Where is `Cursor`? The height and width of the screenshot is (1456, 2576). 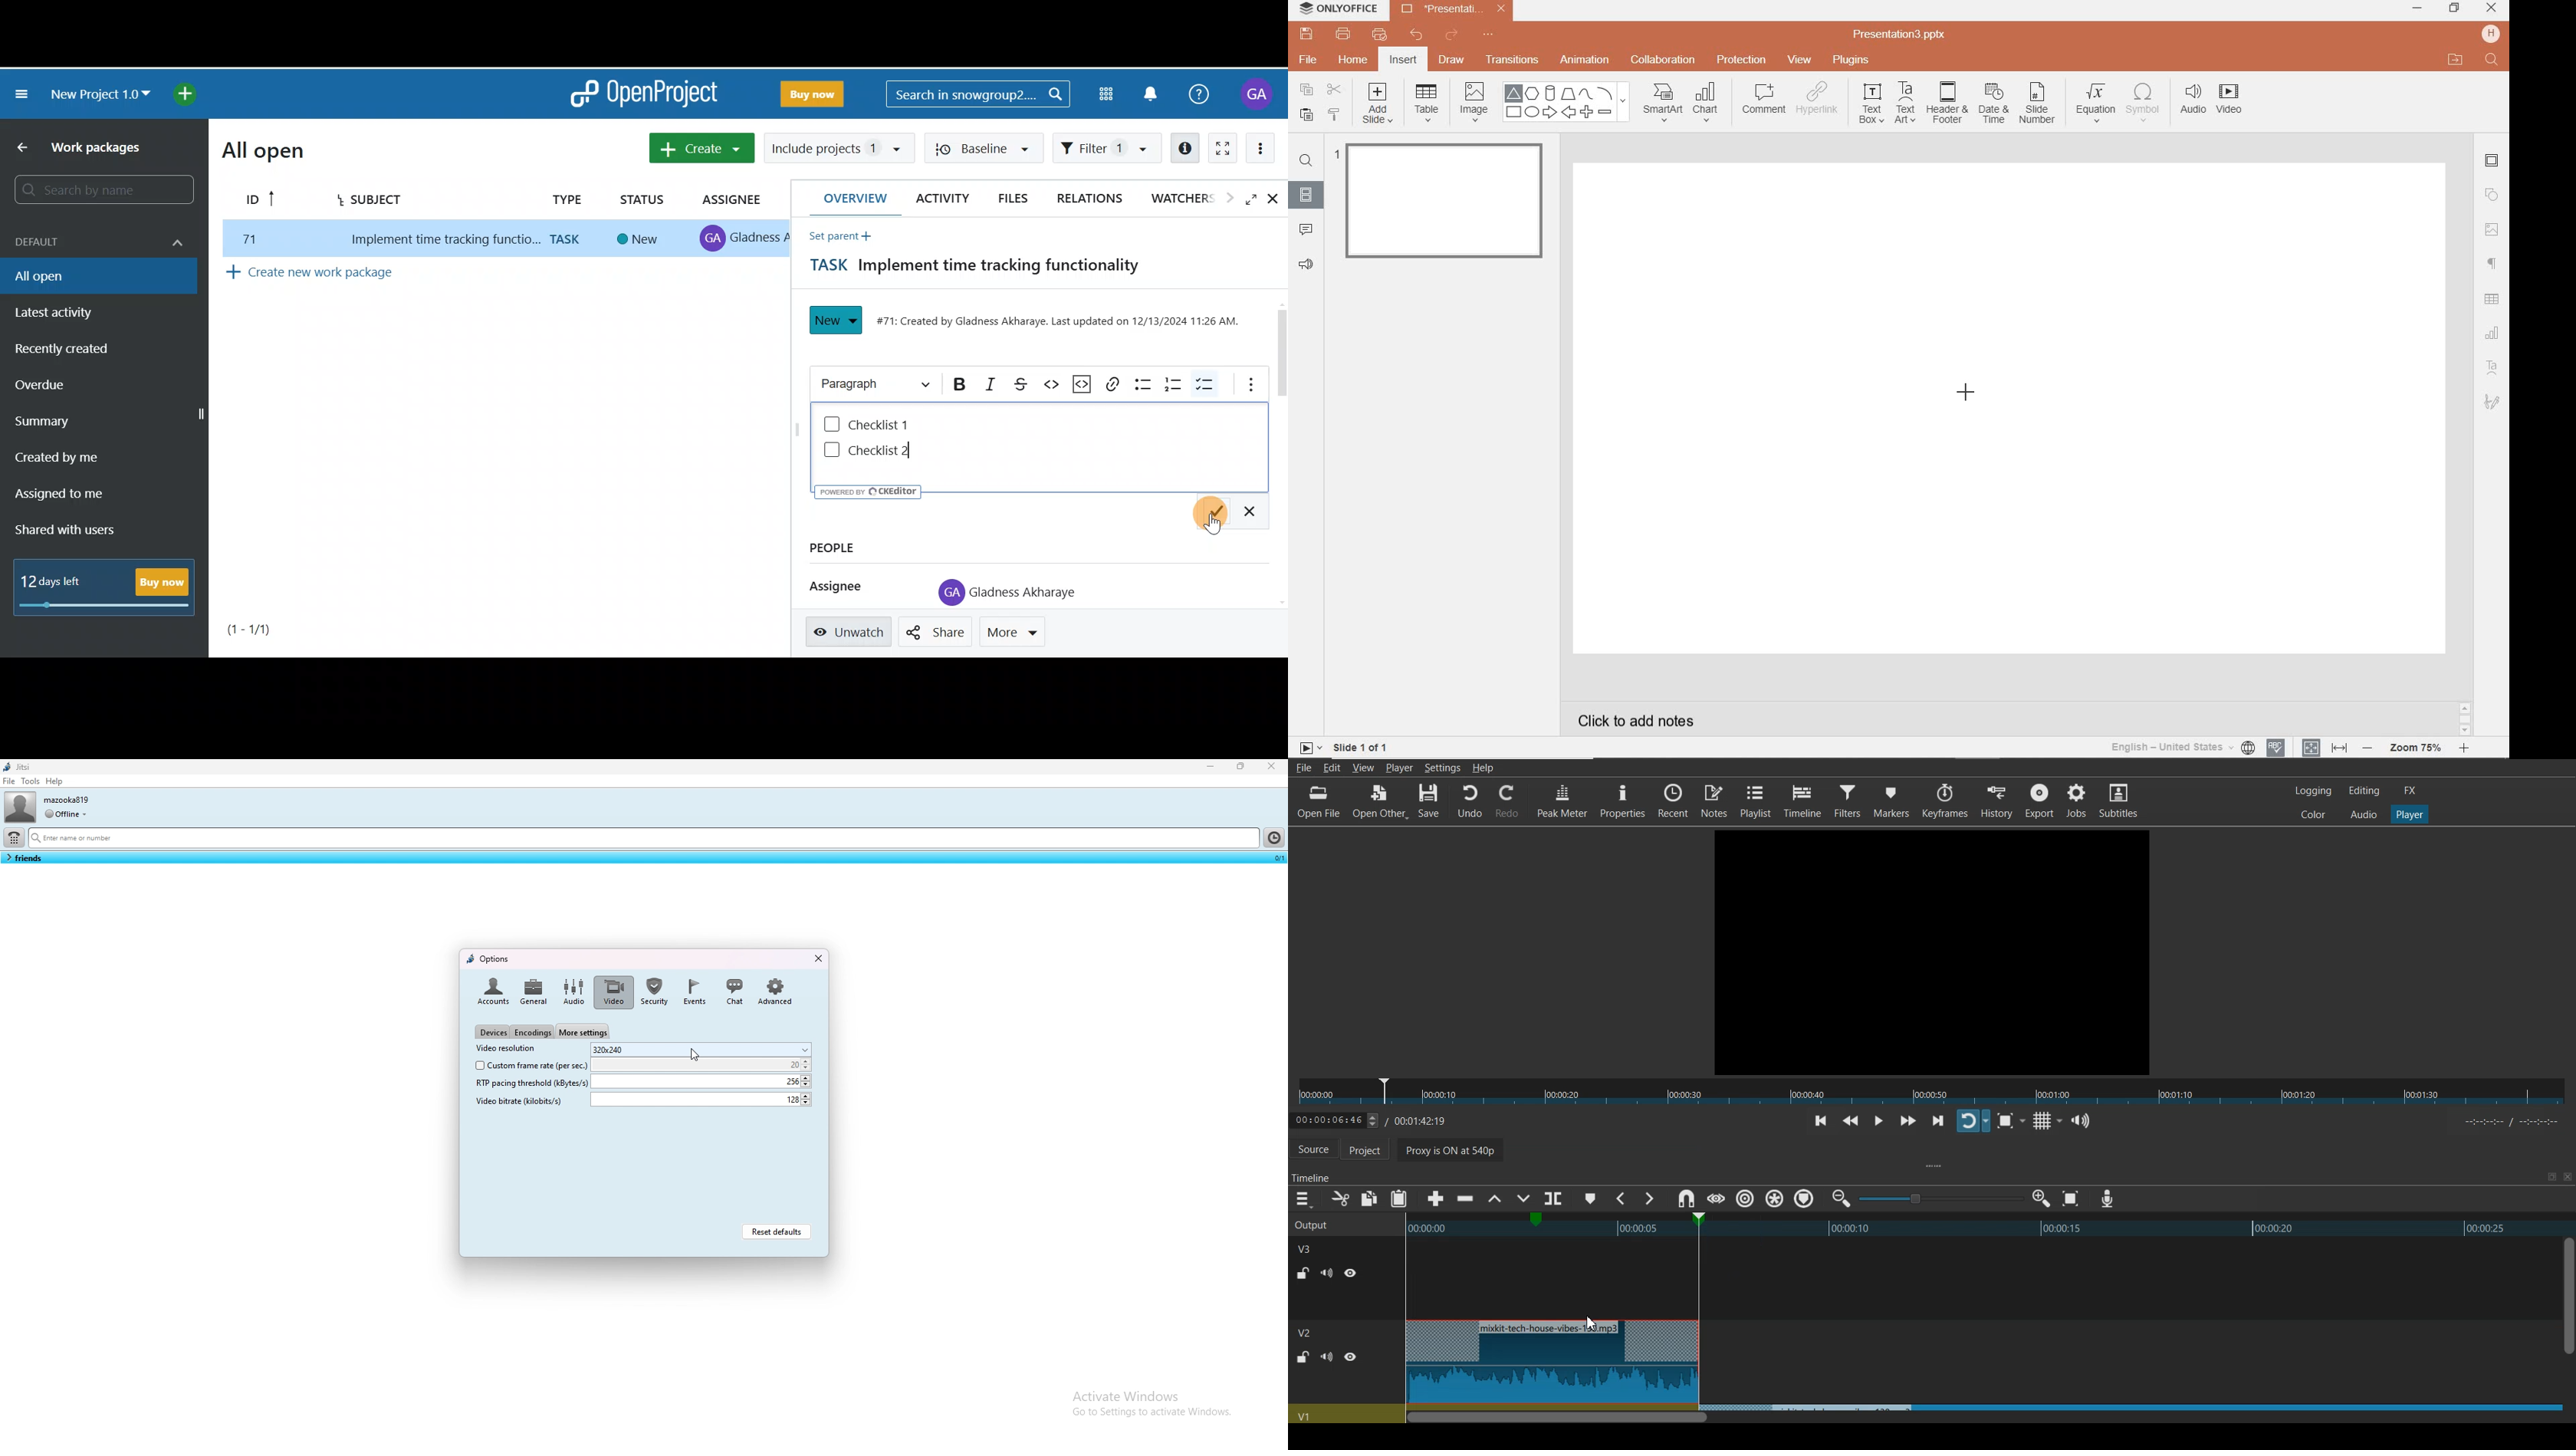
Cursor is located at coordinates (1591, 1323).